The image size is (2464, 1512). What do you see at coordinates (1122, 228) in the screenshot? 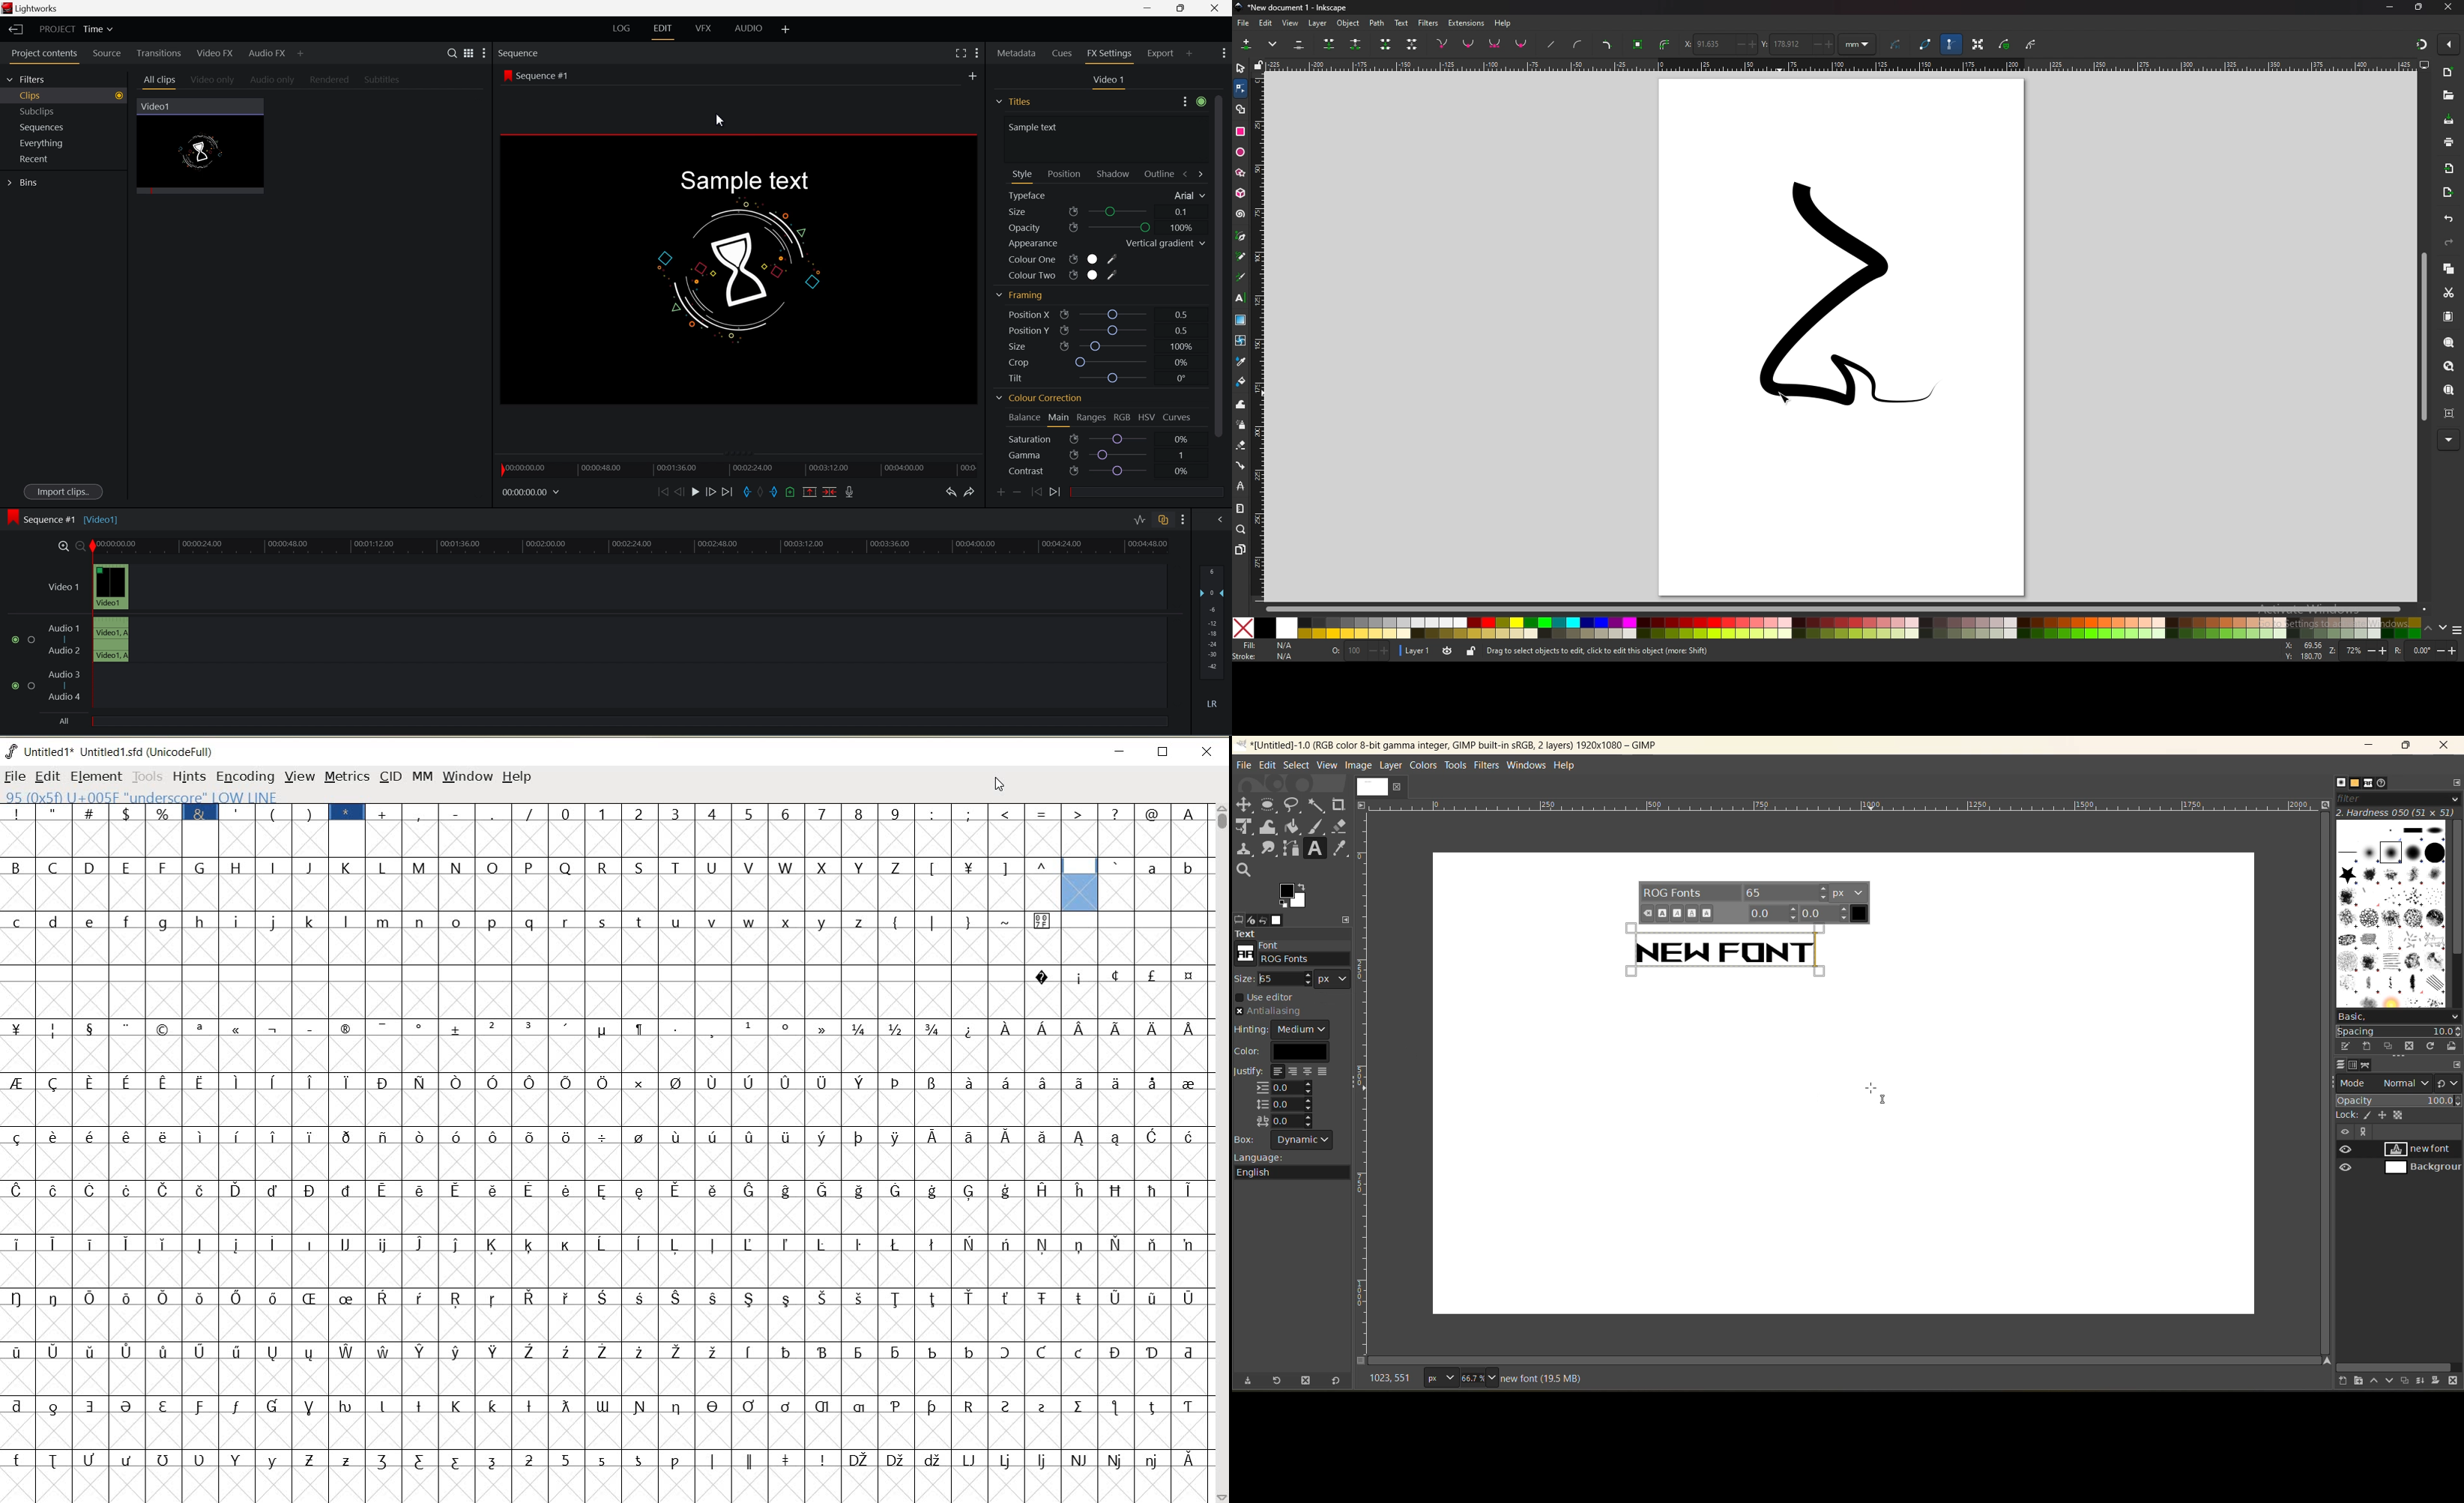
I see `slider` at bounding box center [1122, 228].